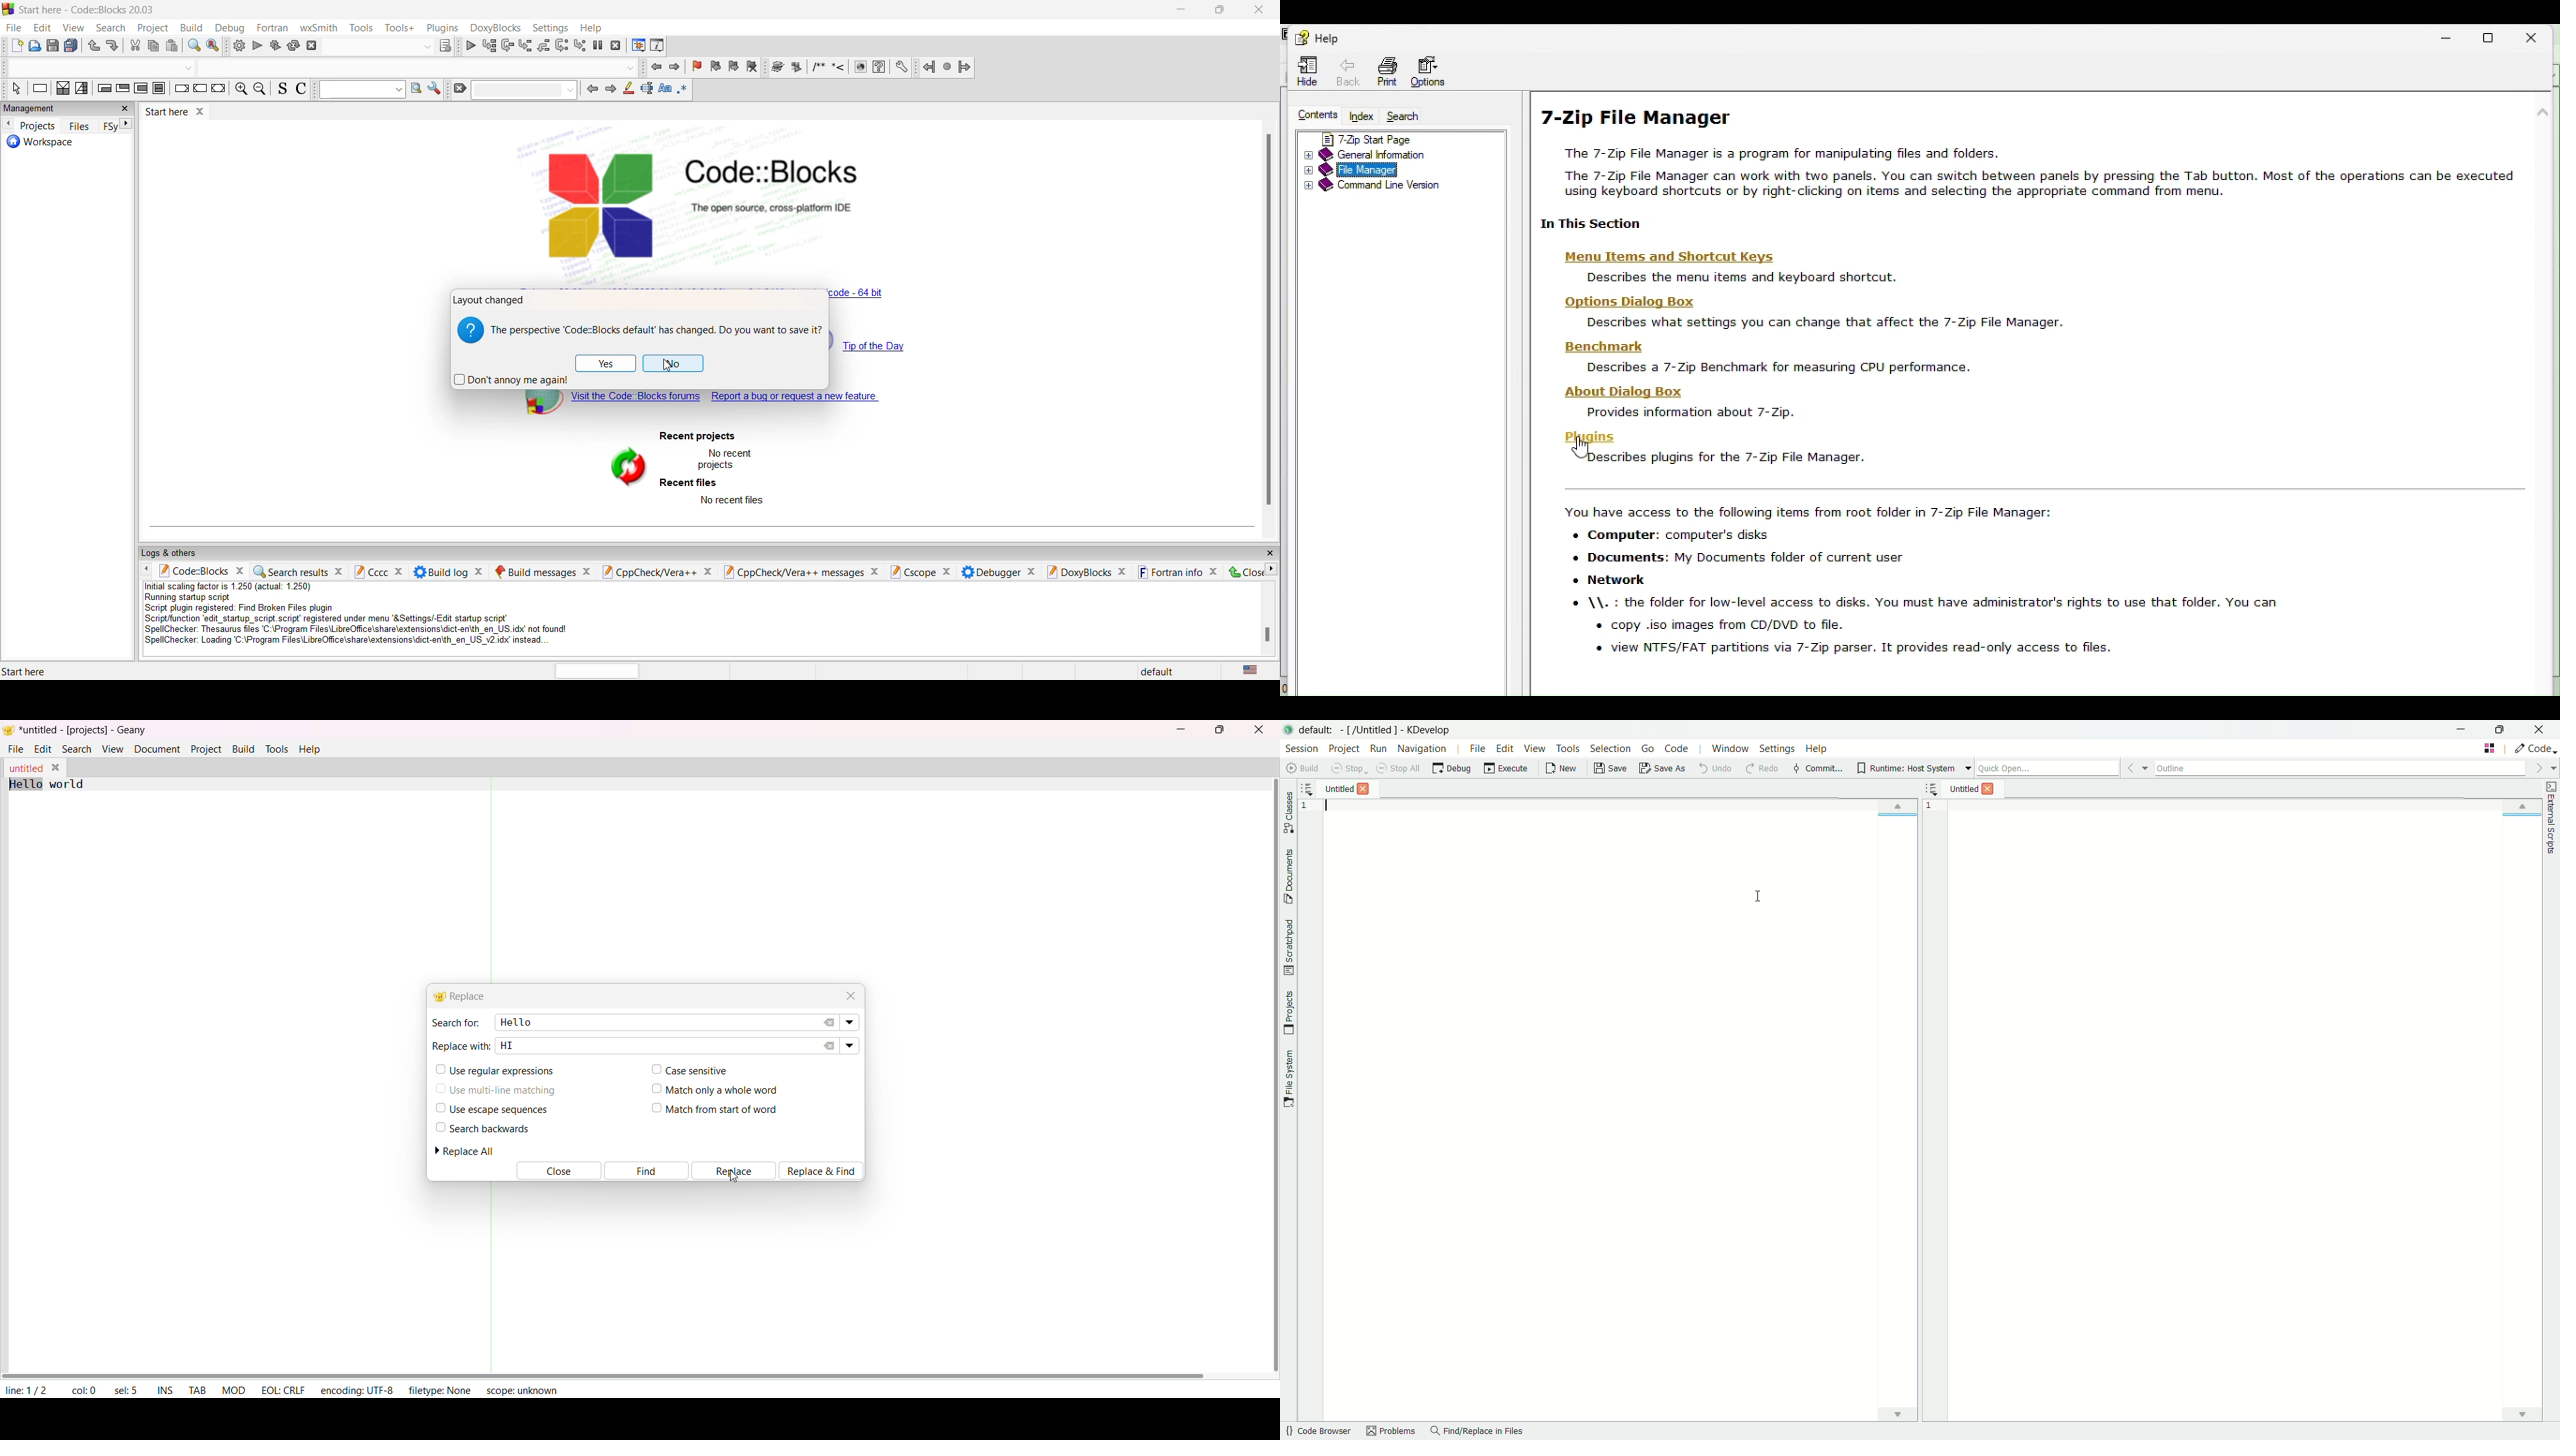 This screenshot has height=1456, width=2576. I want to click on maximize, so click(1221, 11).